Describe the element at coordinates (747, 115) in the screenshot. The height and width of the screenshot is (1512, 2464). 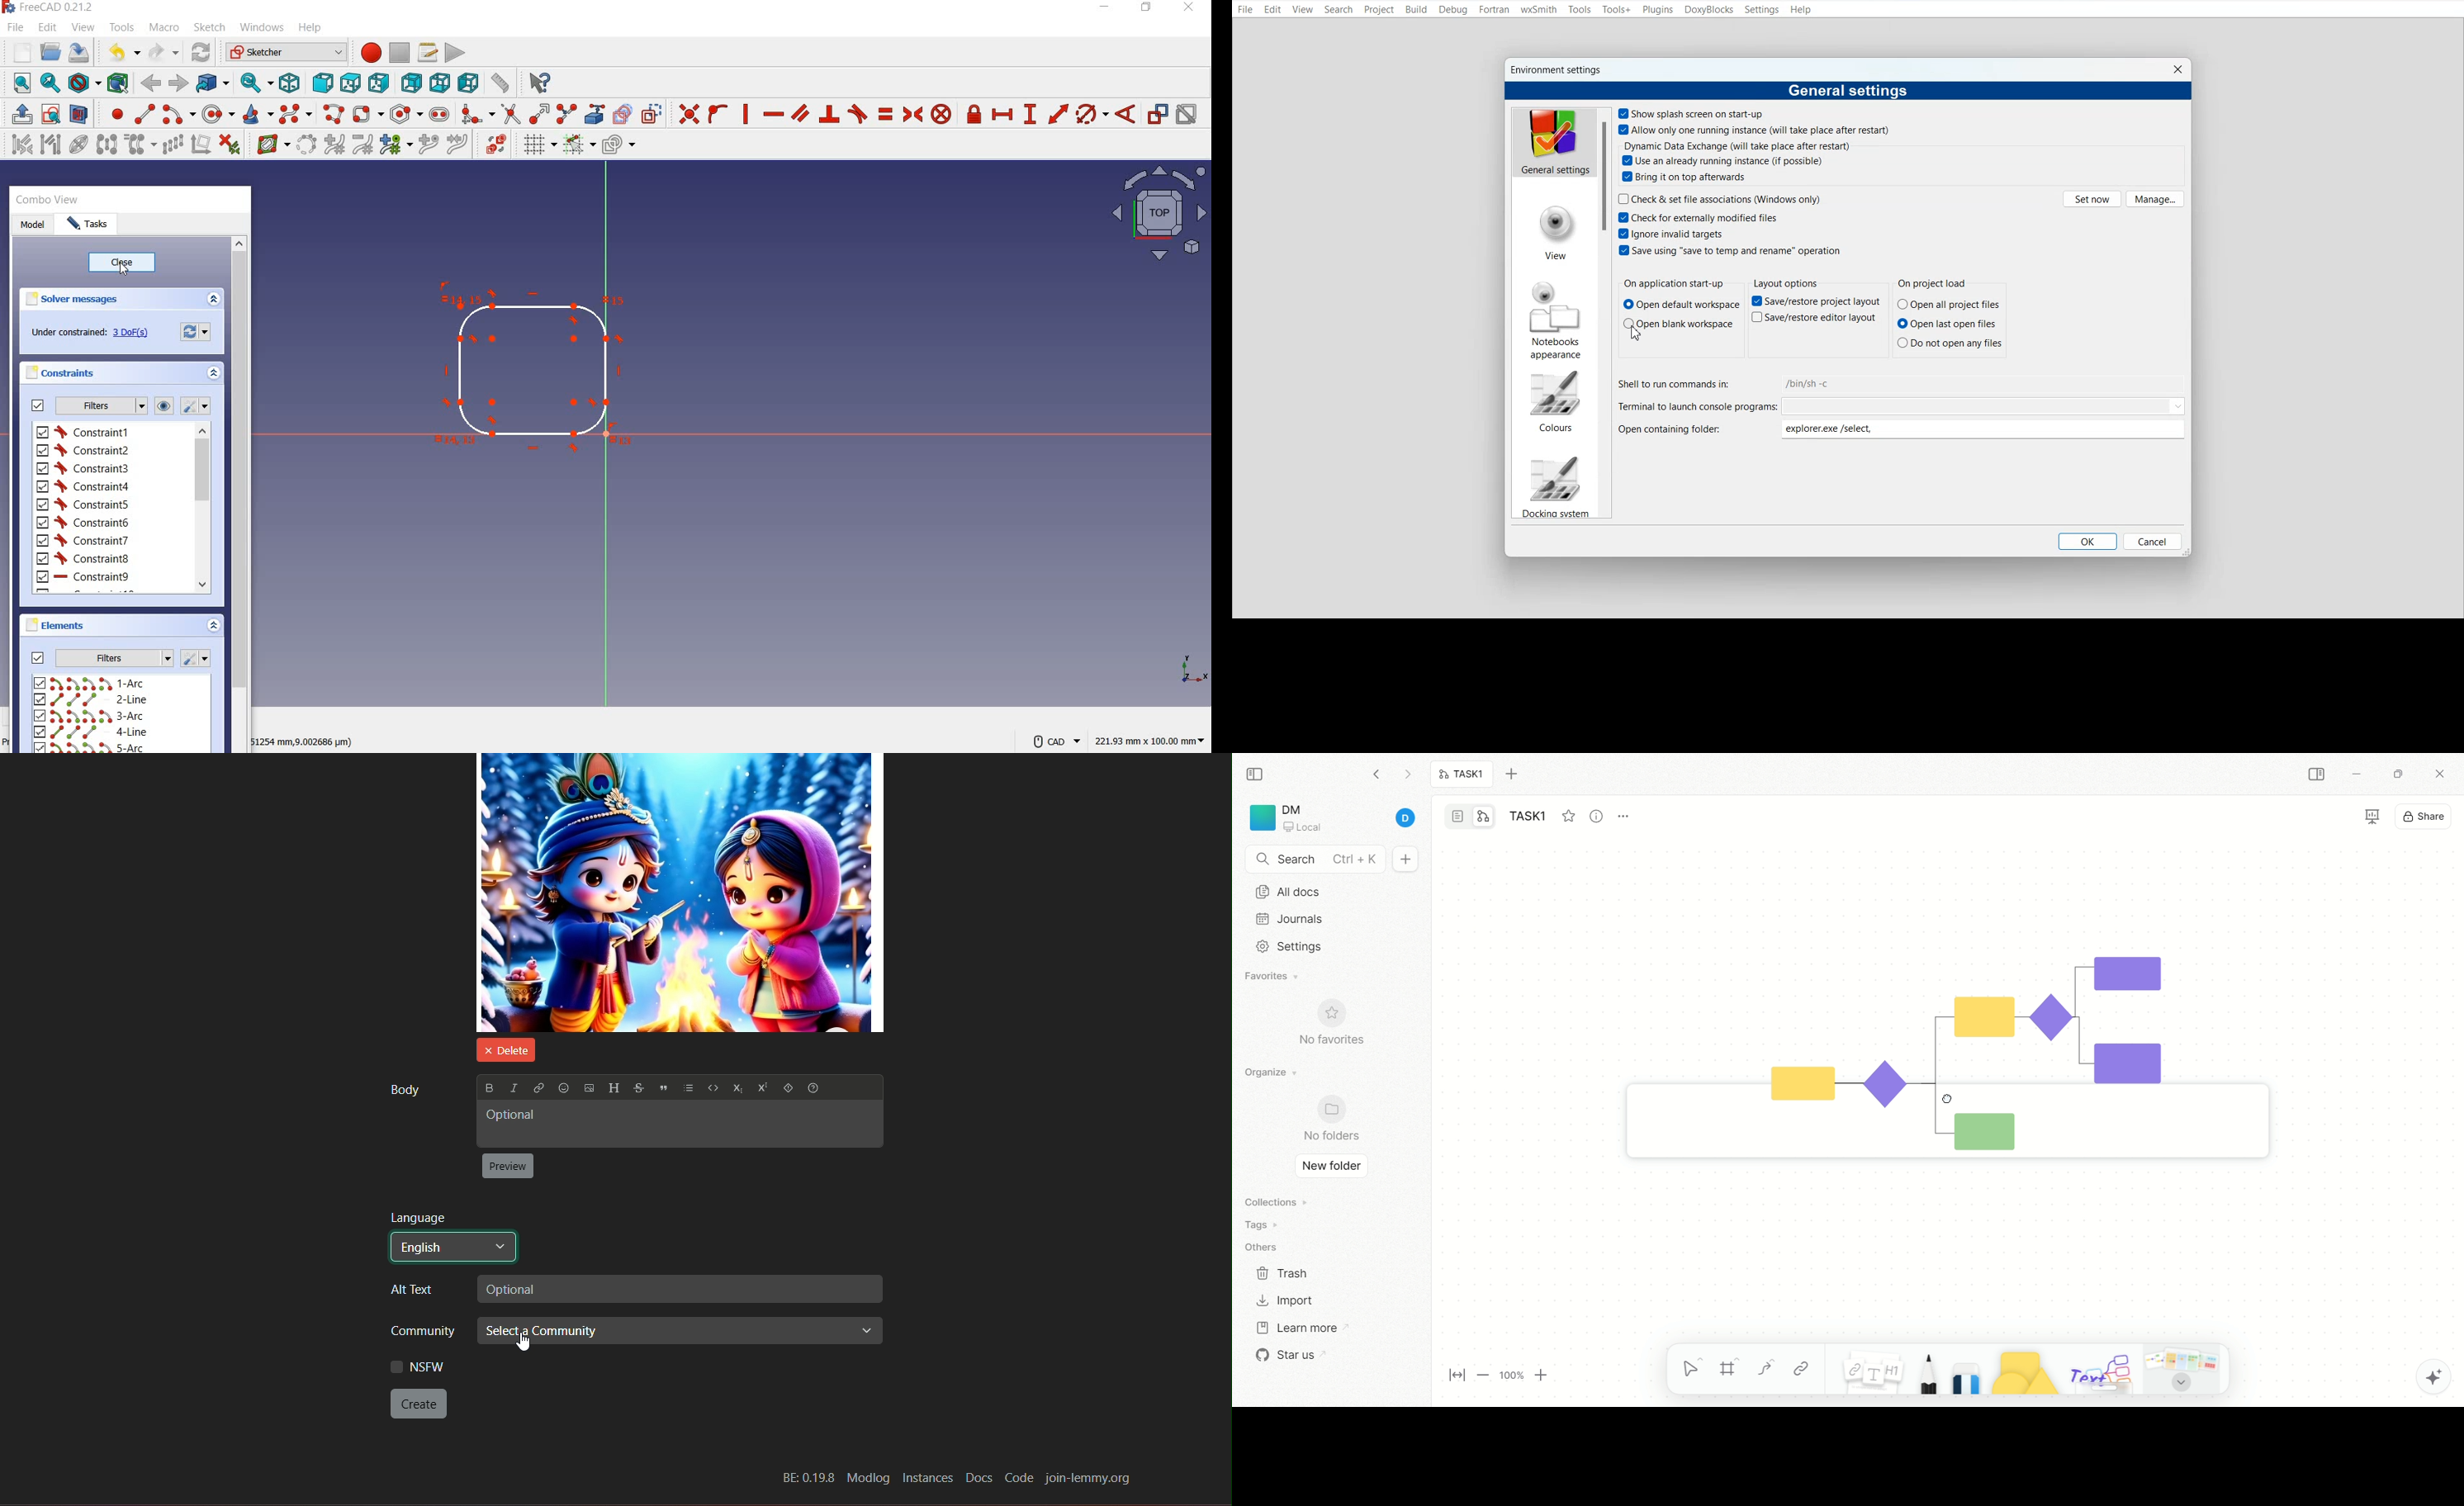
I see `constrain vertically` at that location.